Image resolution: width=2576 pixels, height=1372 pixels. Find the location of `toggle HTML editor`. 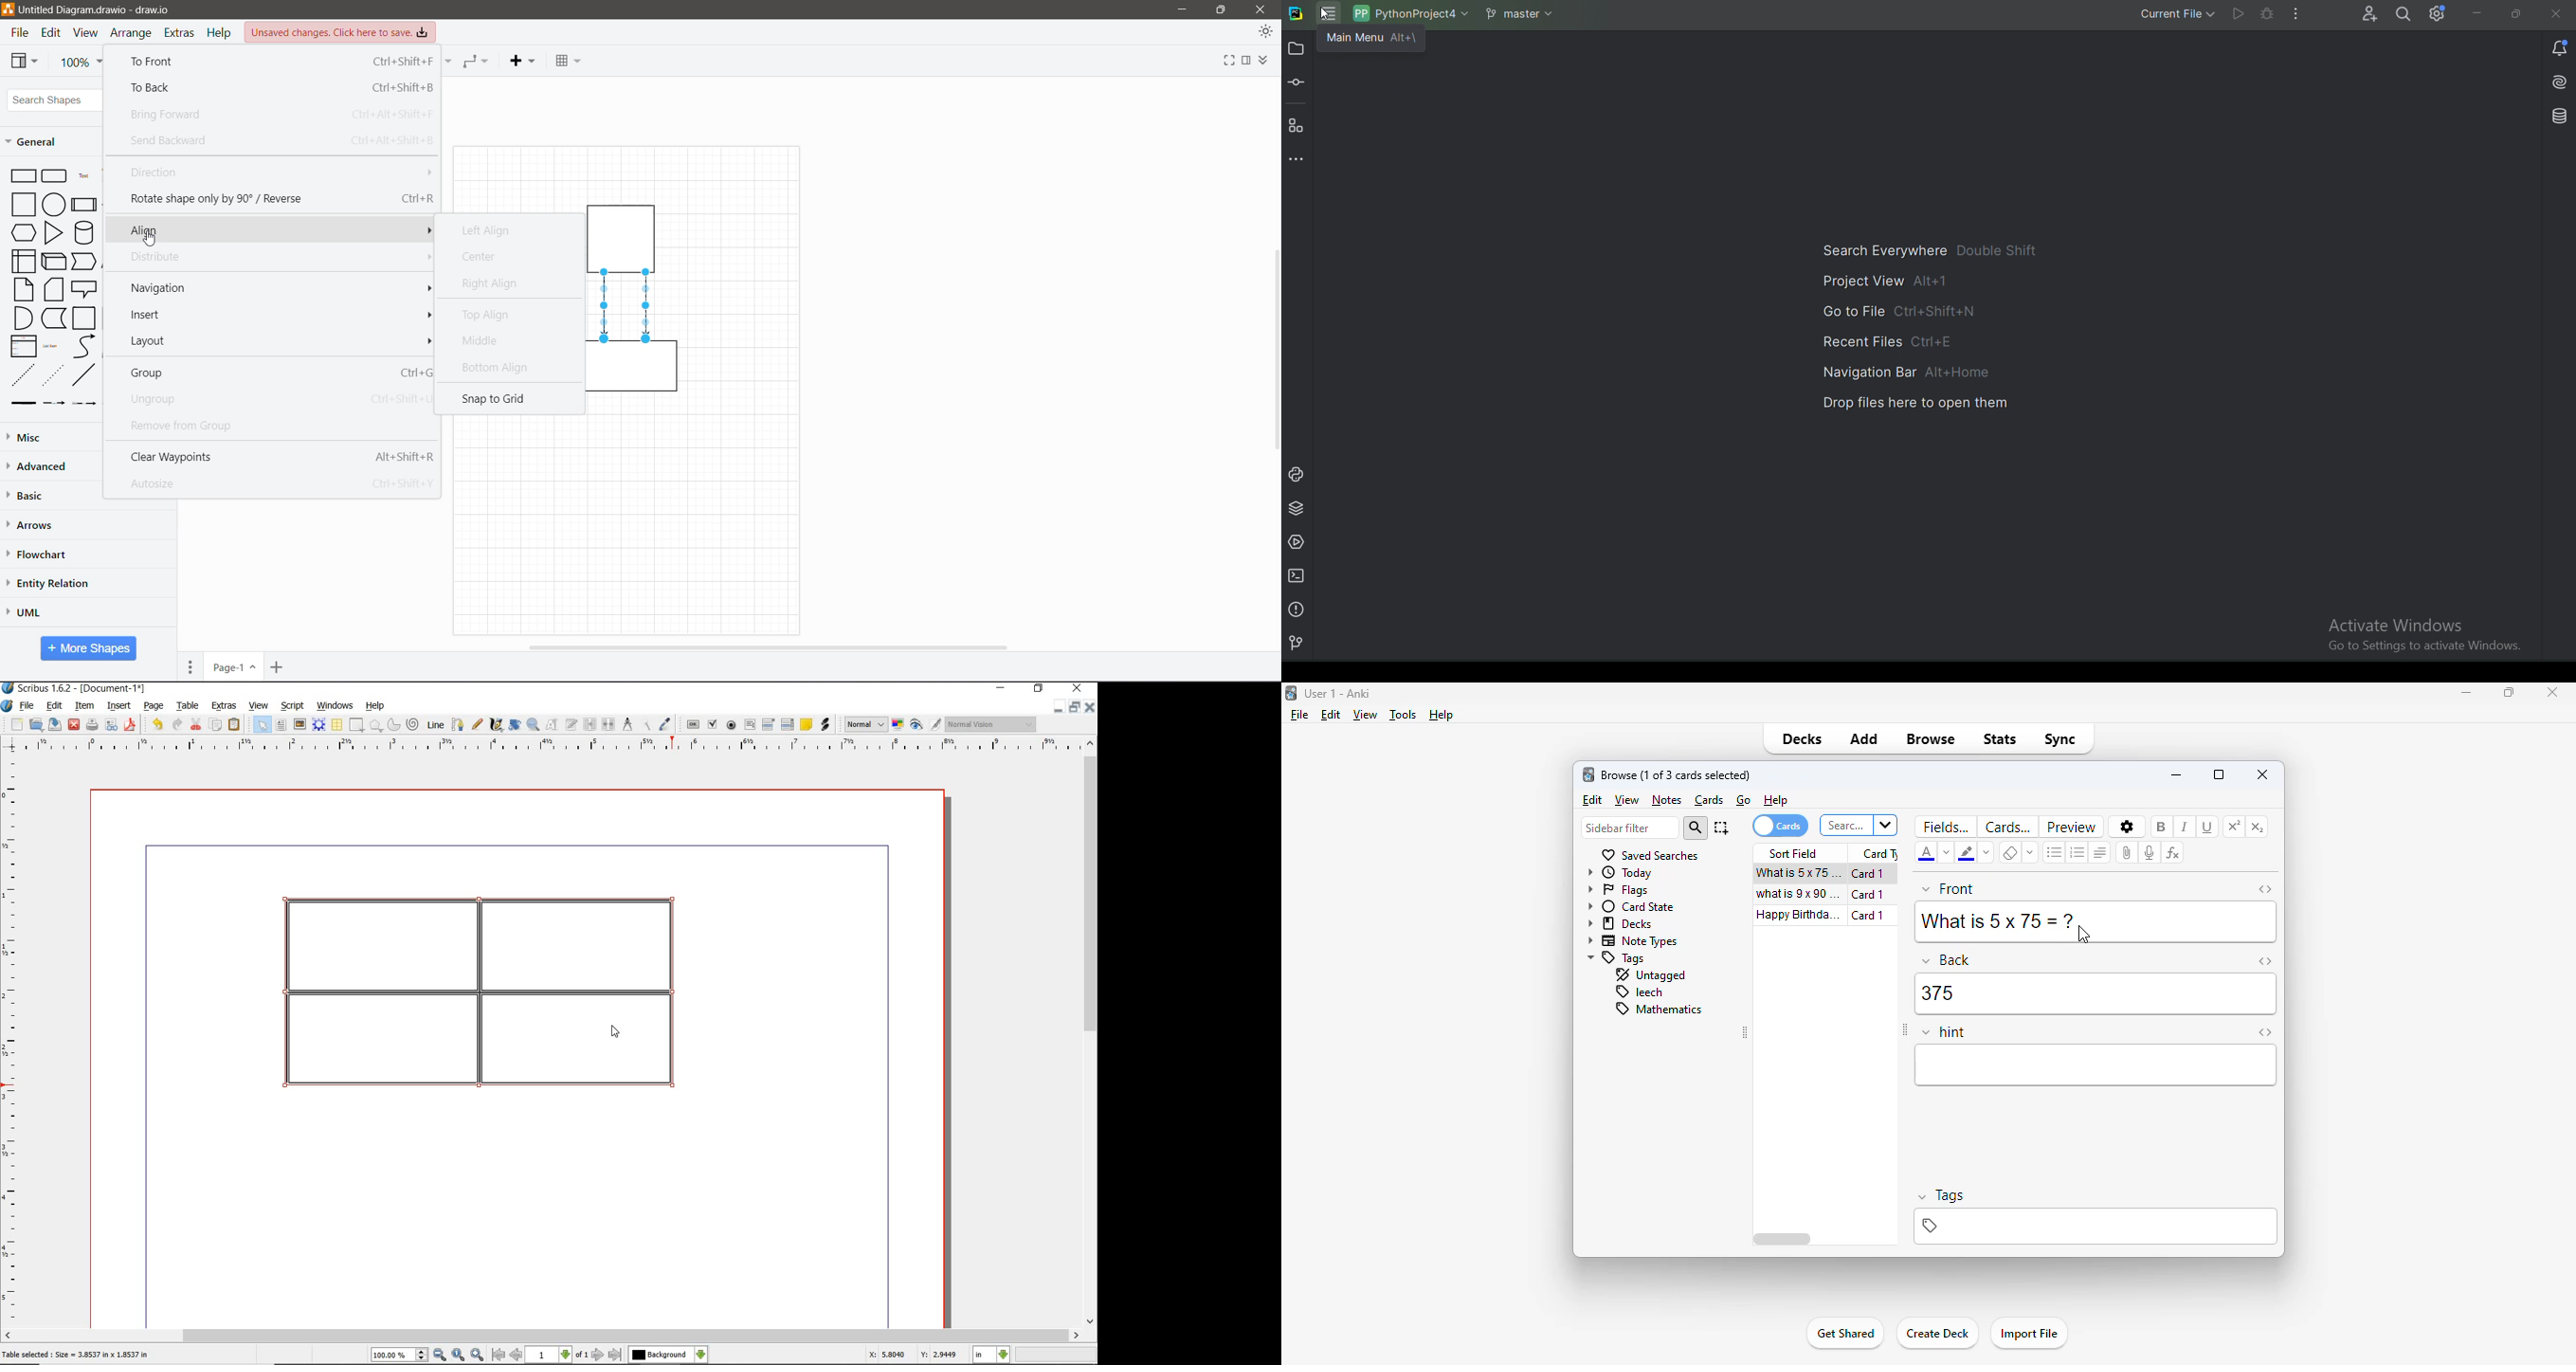

toggle HTML editor is located at coordinates (2265, 889).